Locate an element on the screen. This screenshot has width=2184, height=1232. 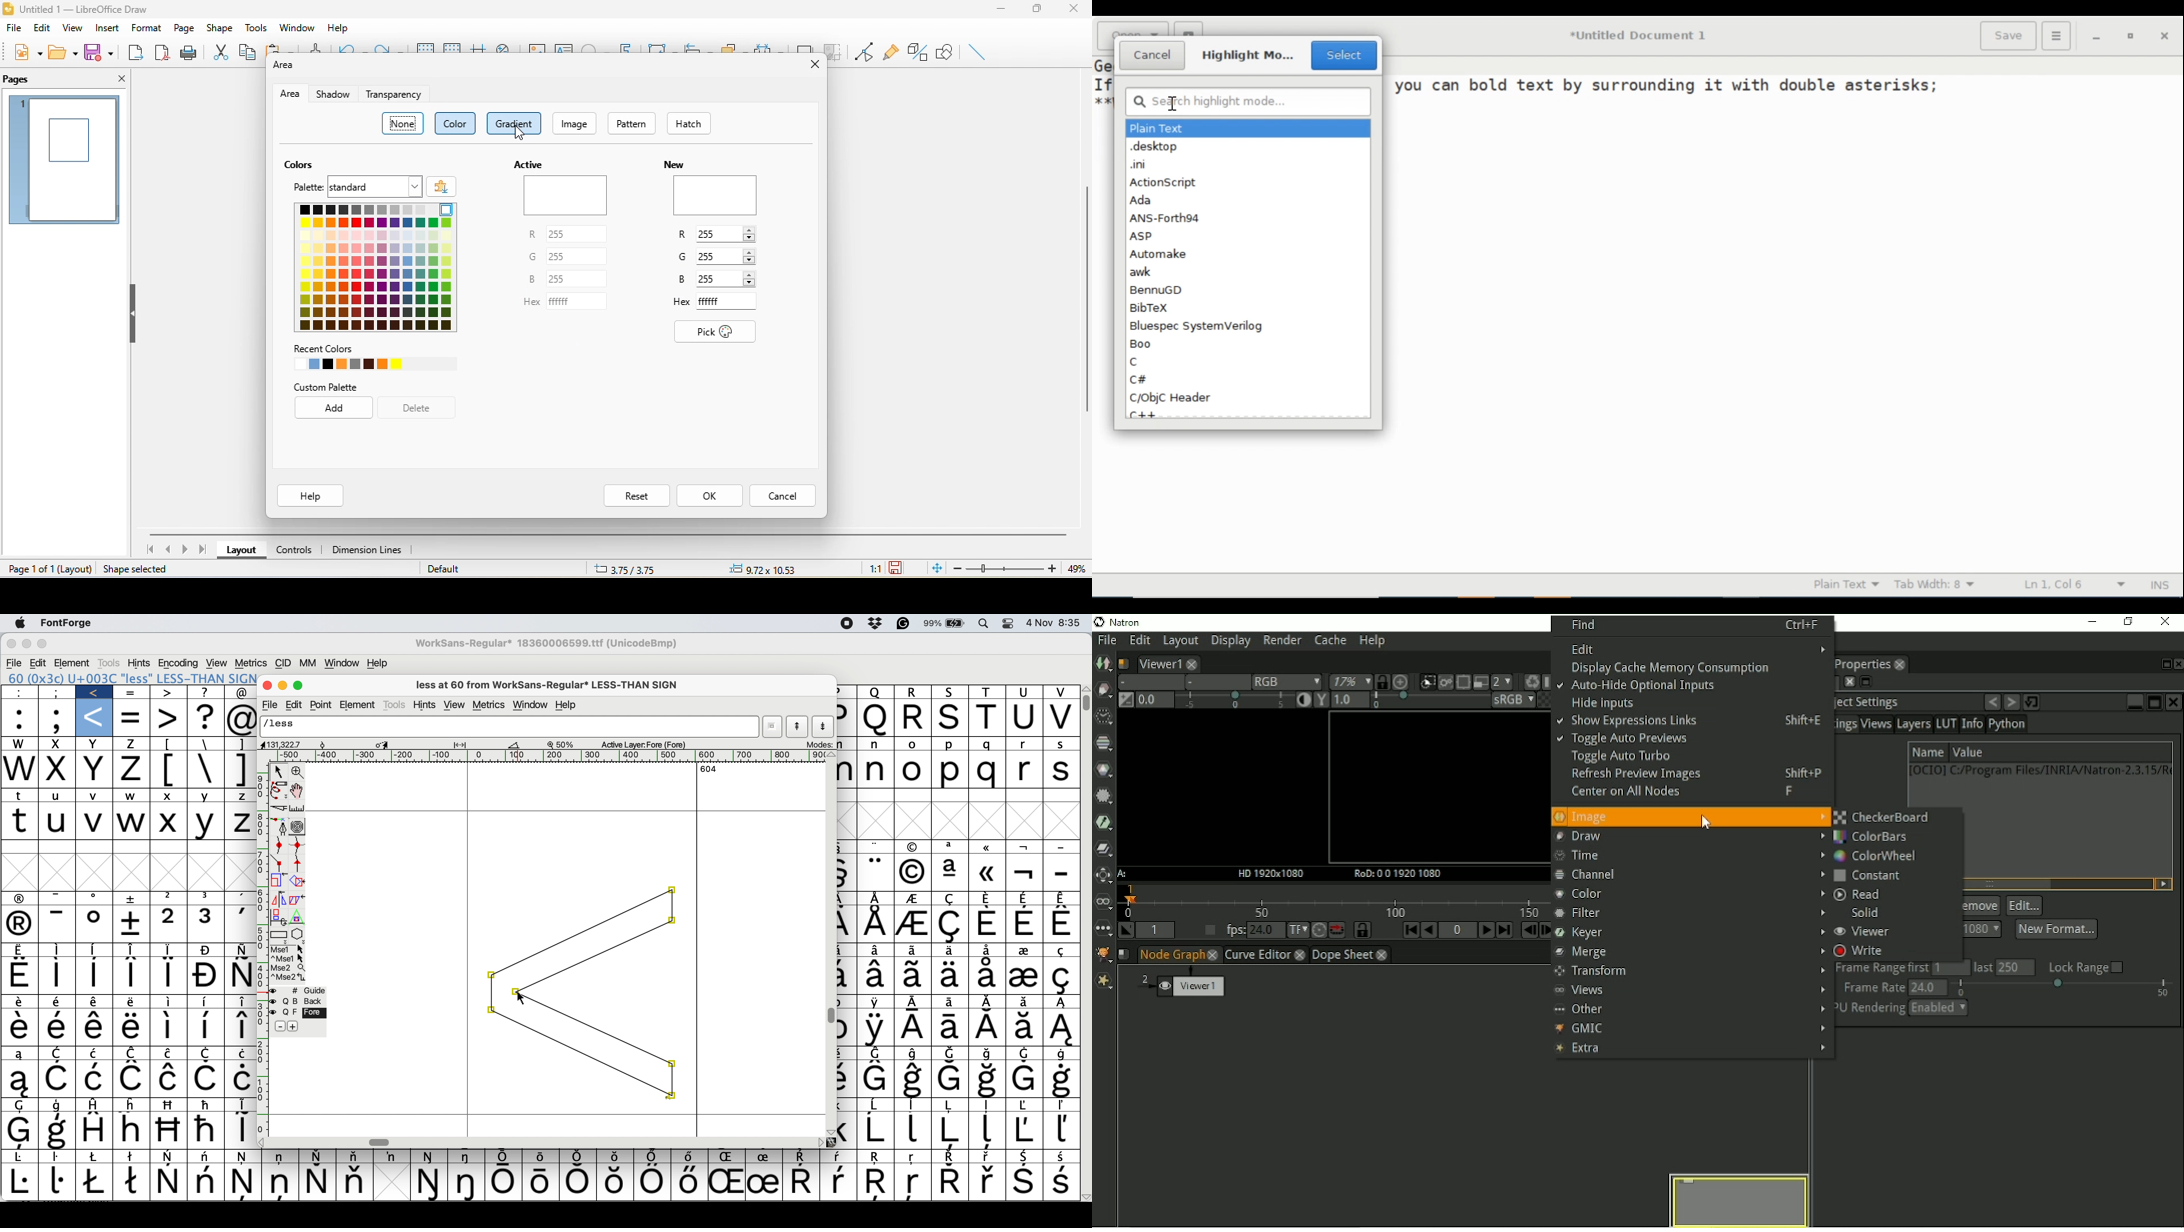
modes is located at coordinates (821, 744).